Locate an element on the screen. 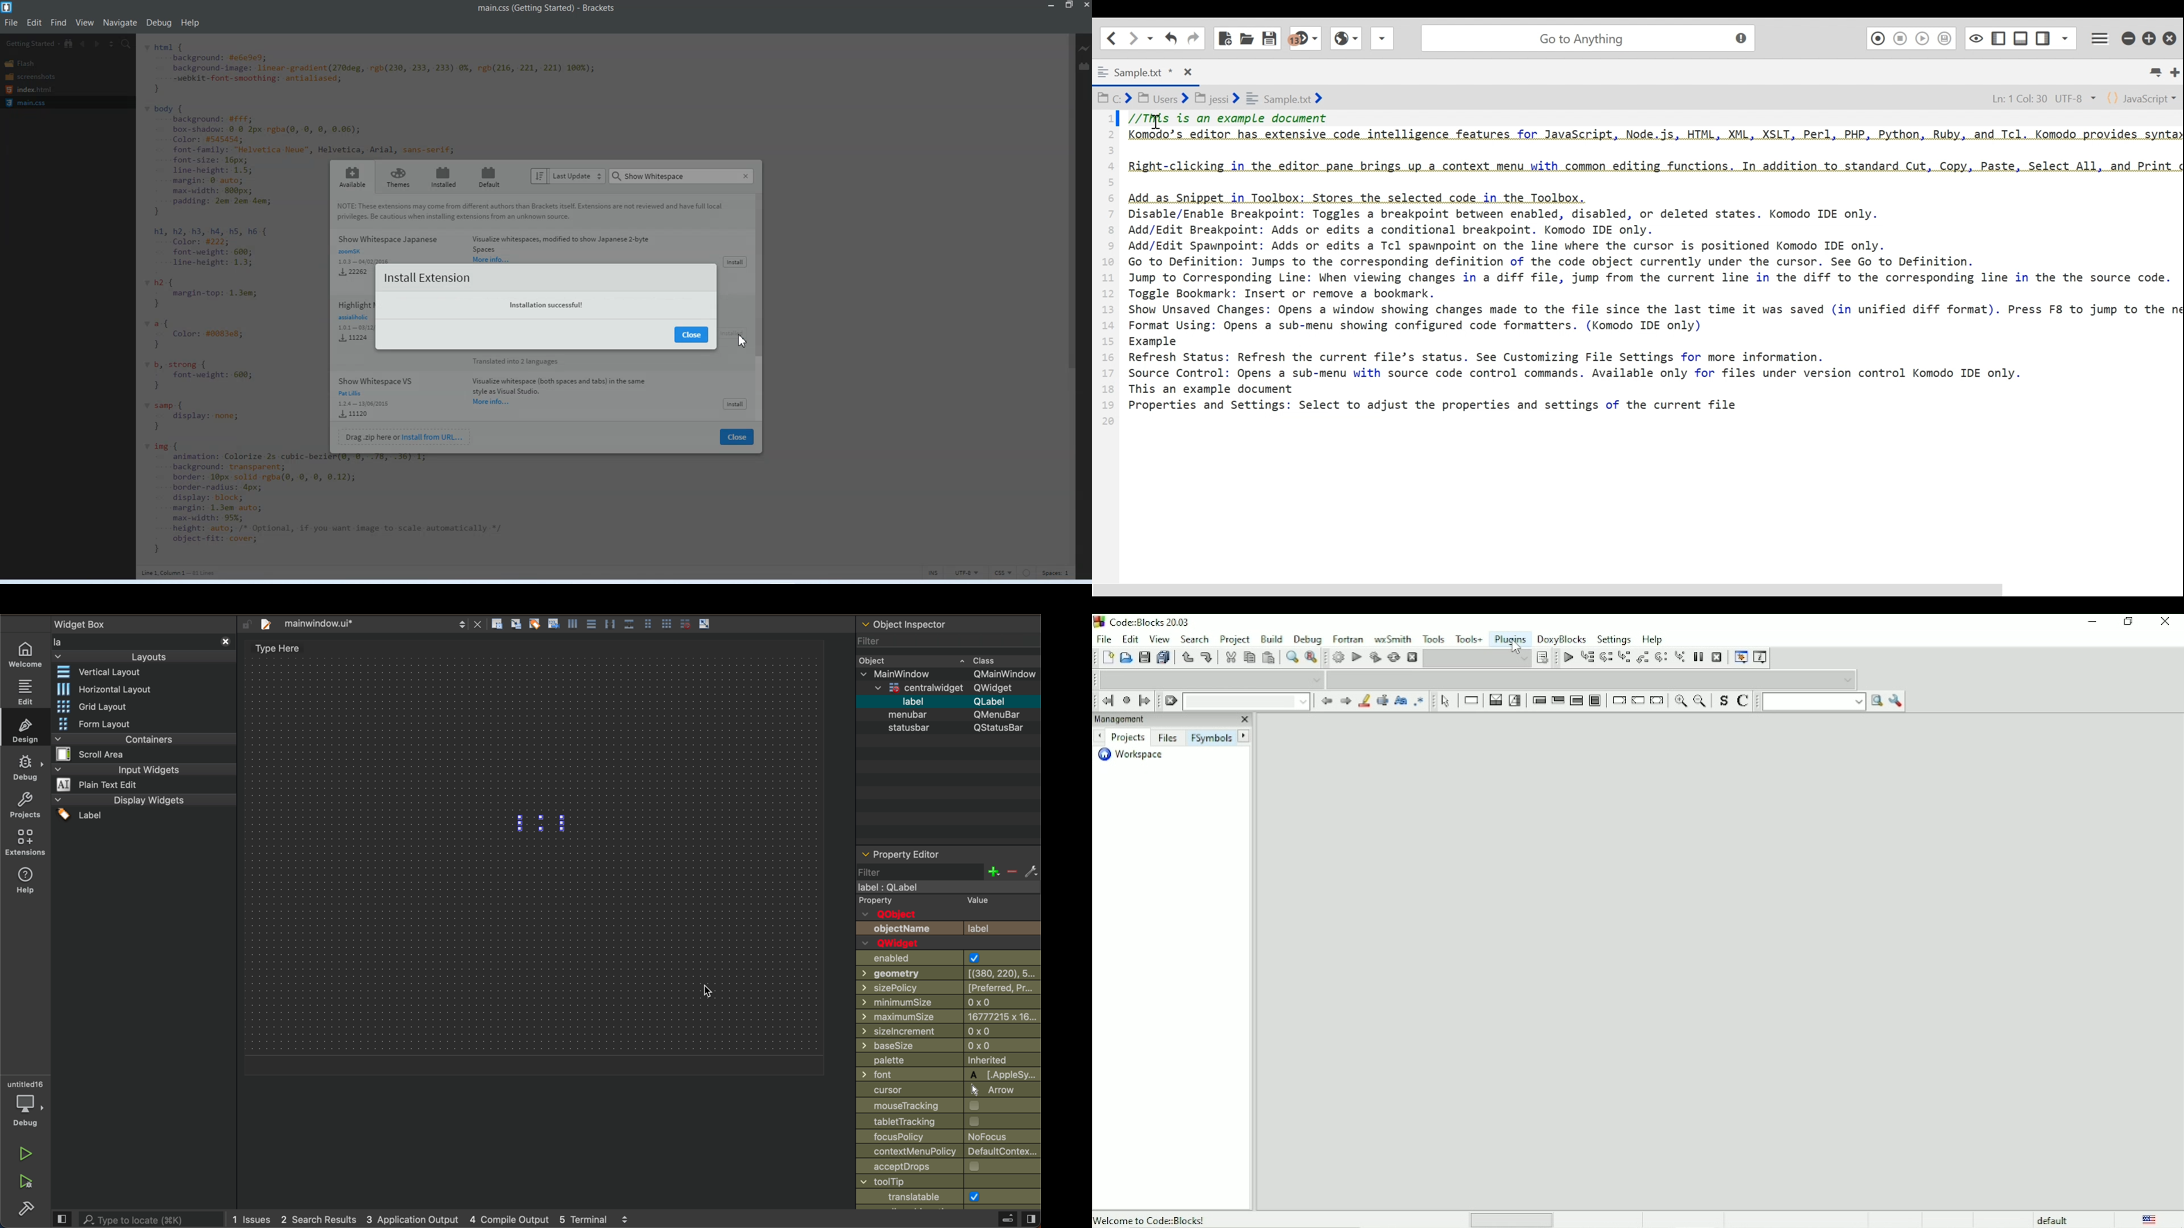 The height and width of the screenshot is (1232, 2184). Decision is located at coordinates (1494, 700).